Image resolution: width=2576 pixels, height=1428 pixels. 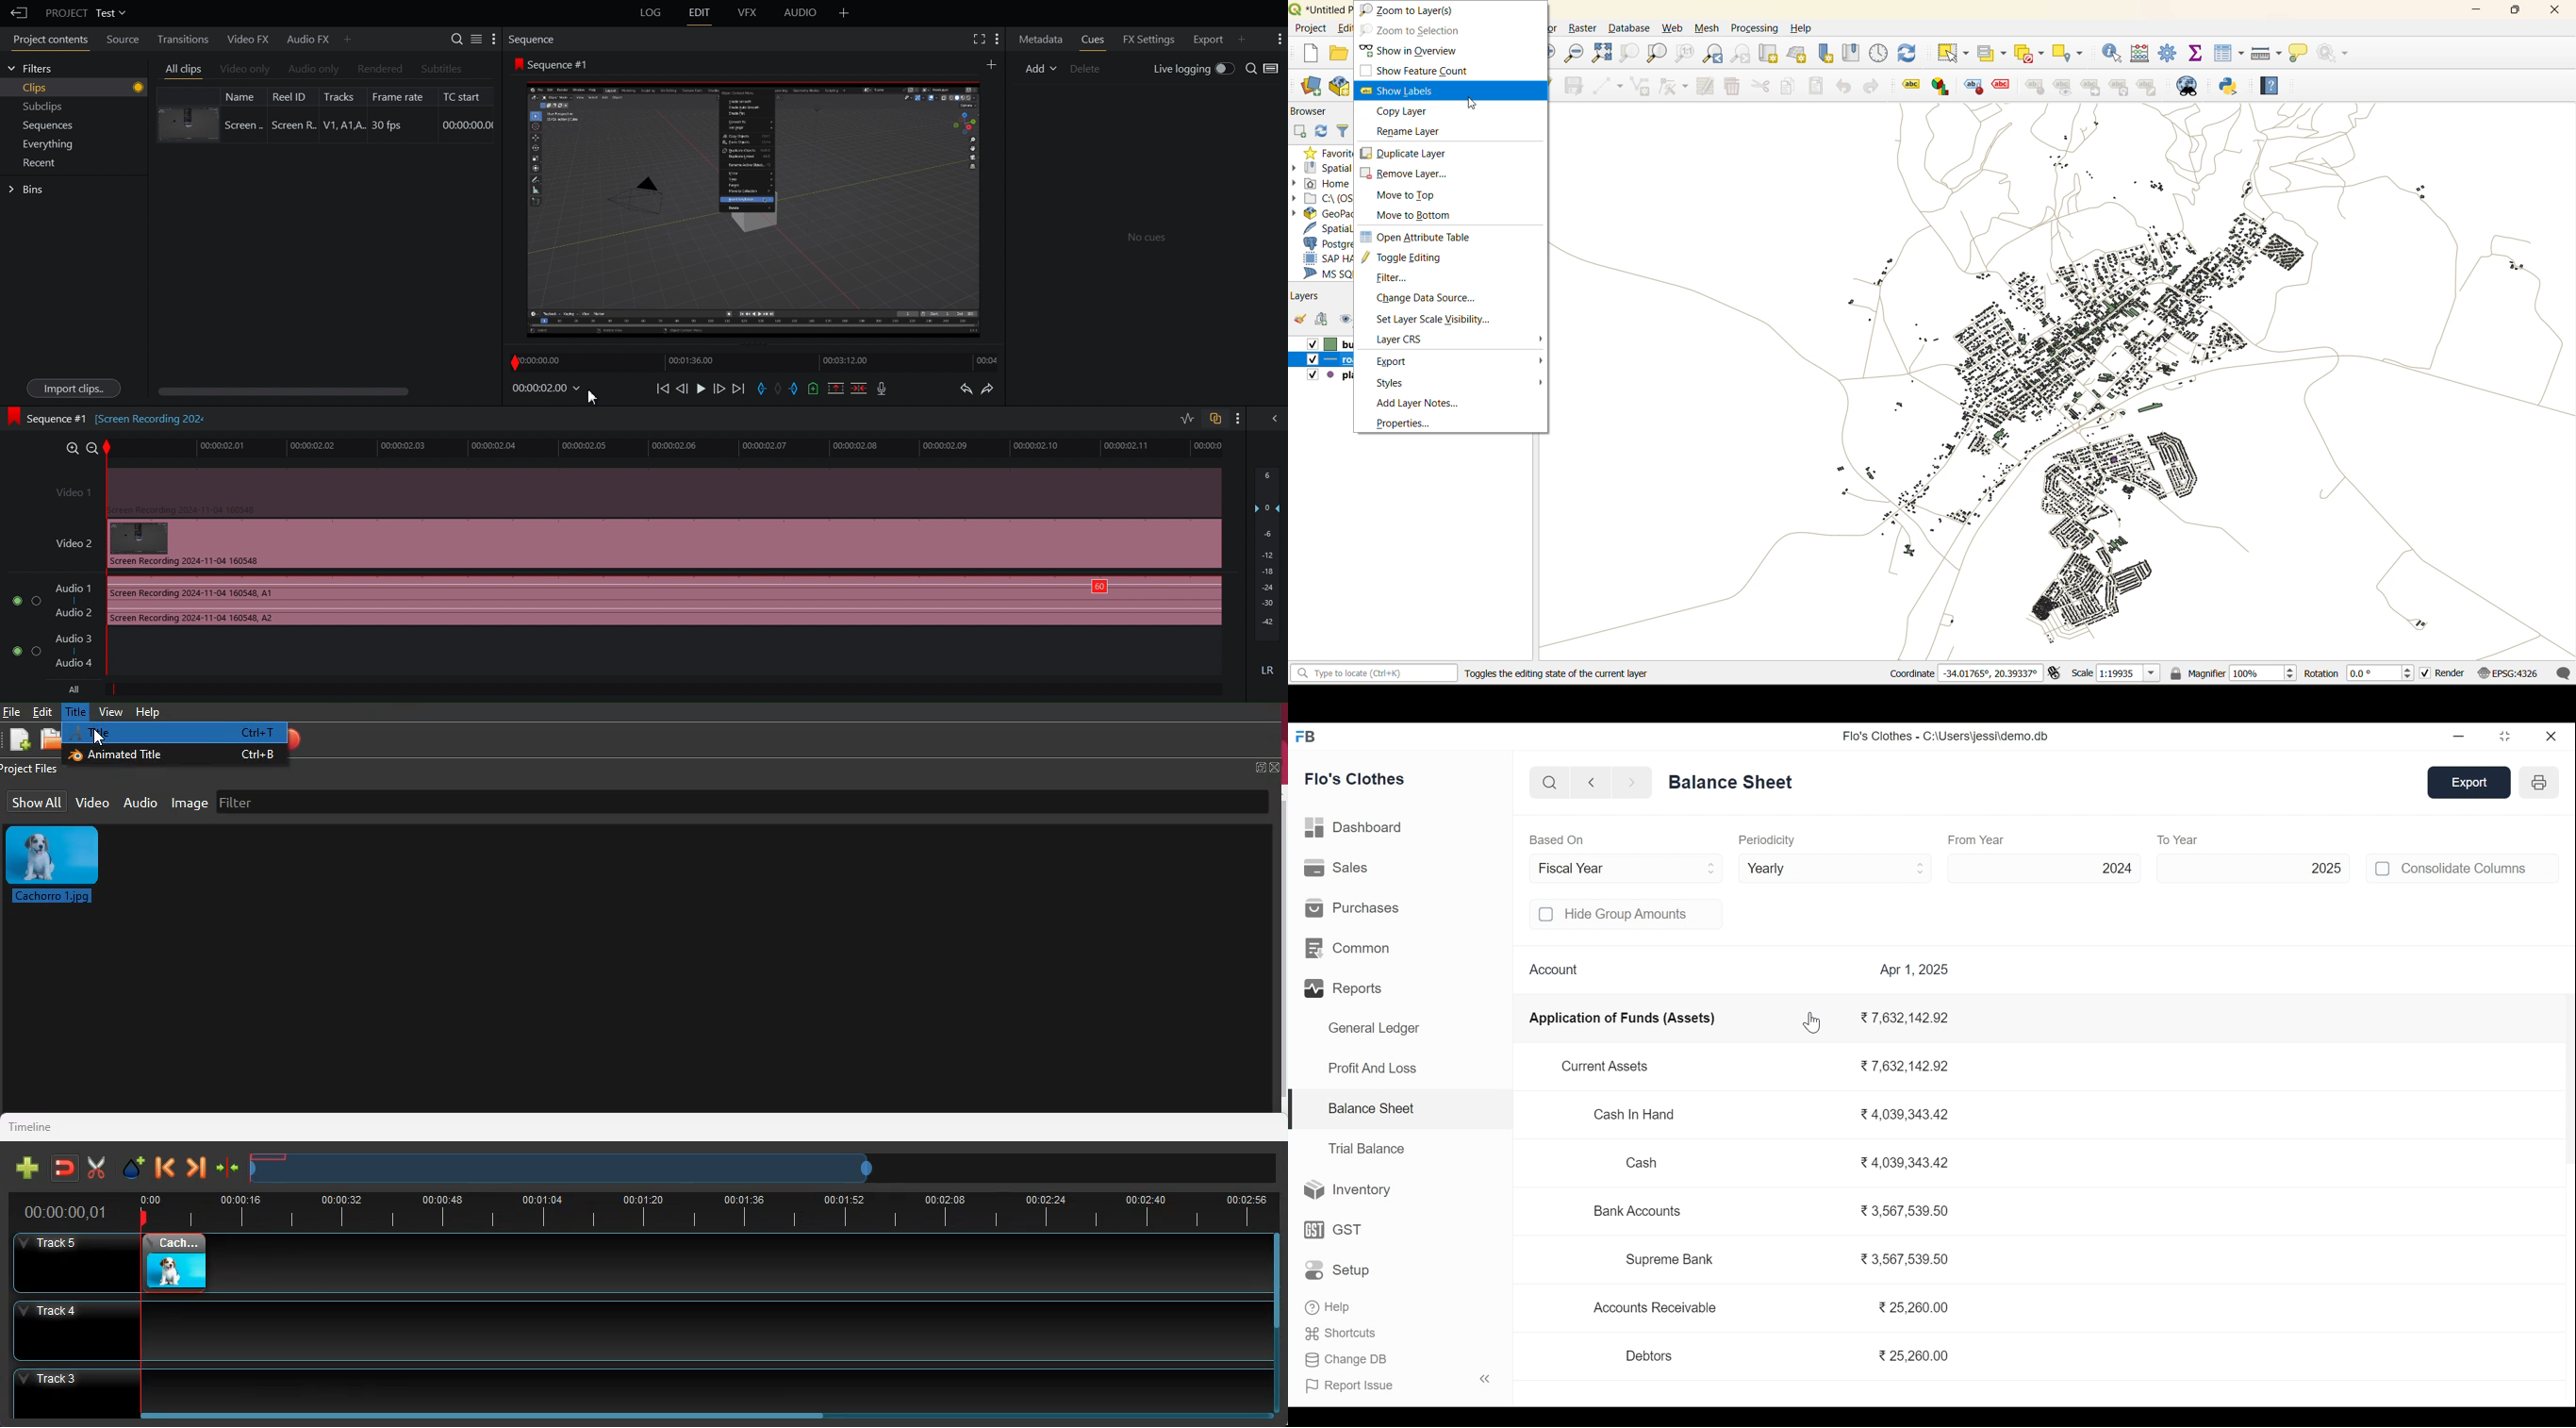 I want to click on checkbox, so click(x=1547, y=915).